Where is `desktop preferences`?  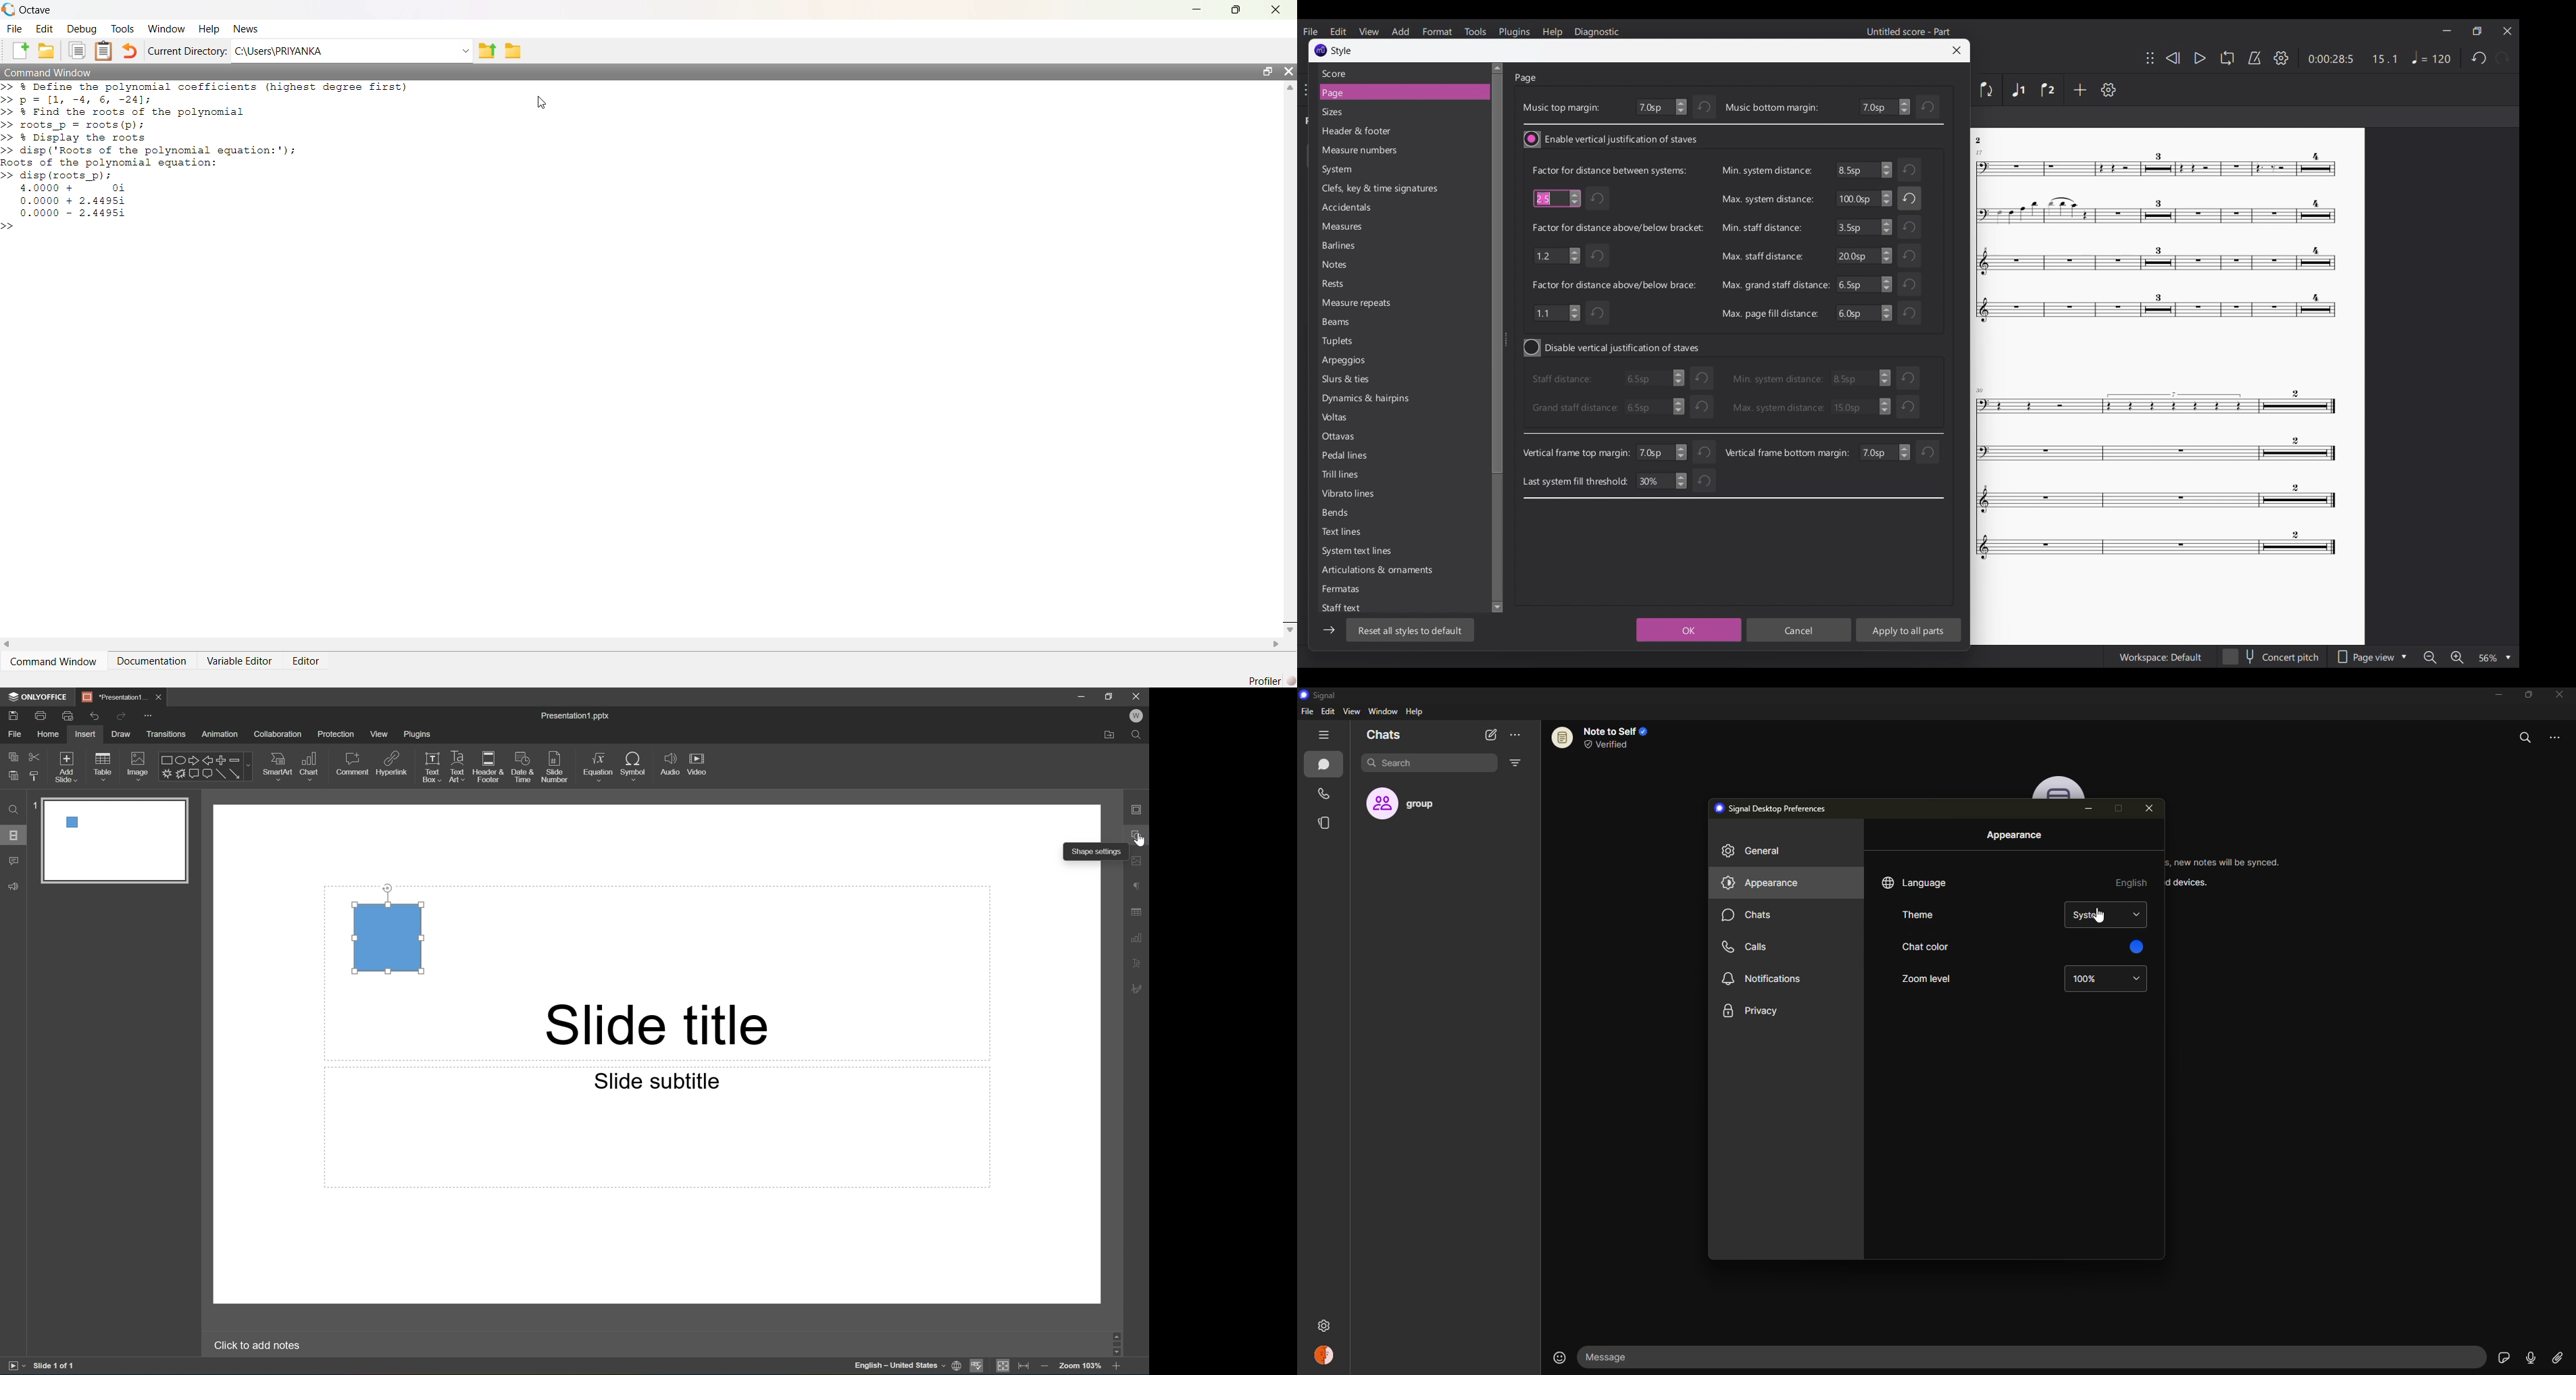 desktop preferences is located at coordinates (1775, 807).